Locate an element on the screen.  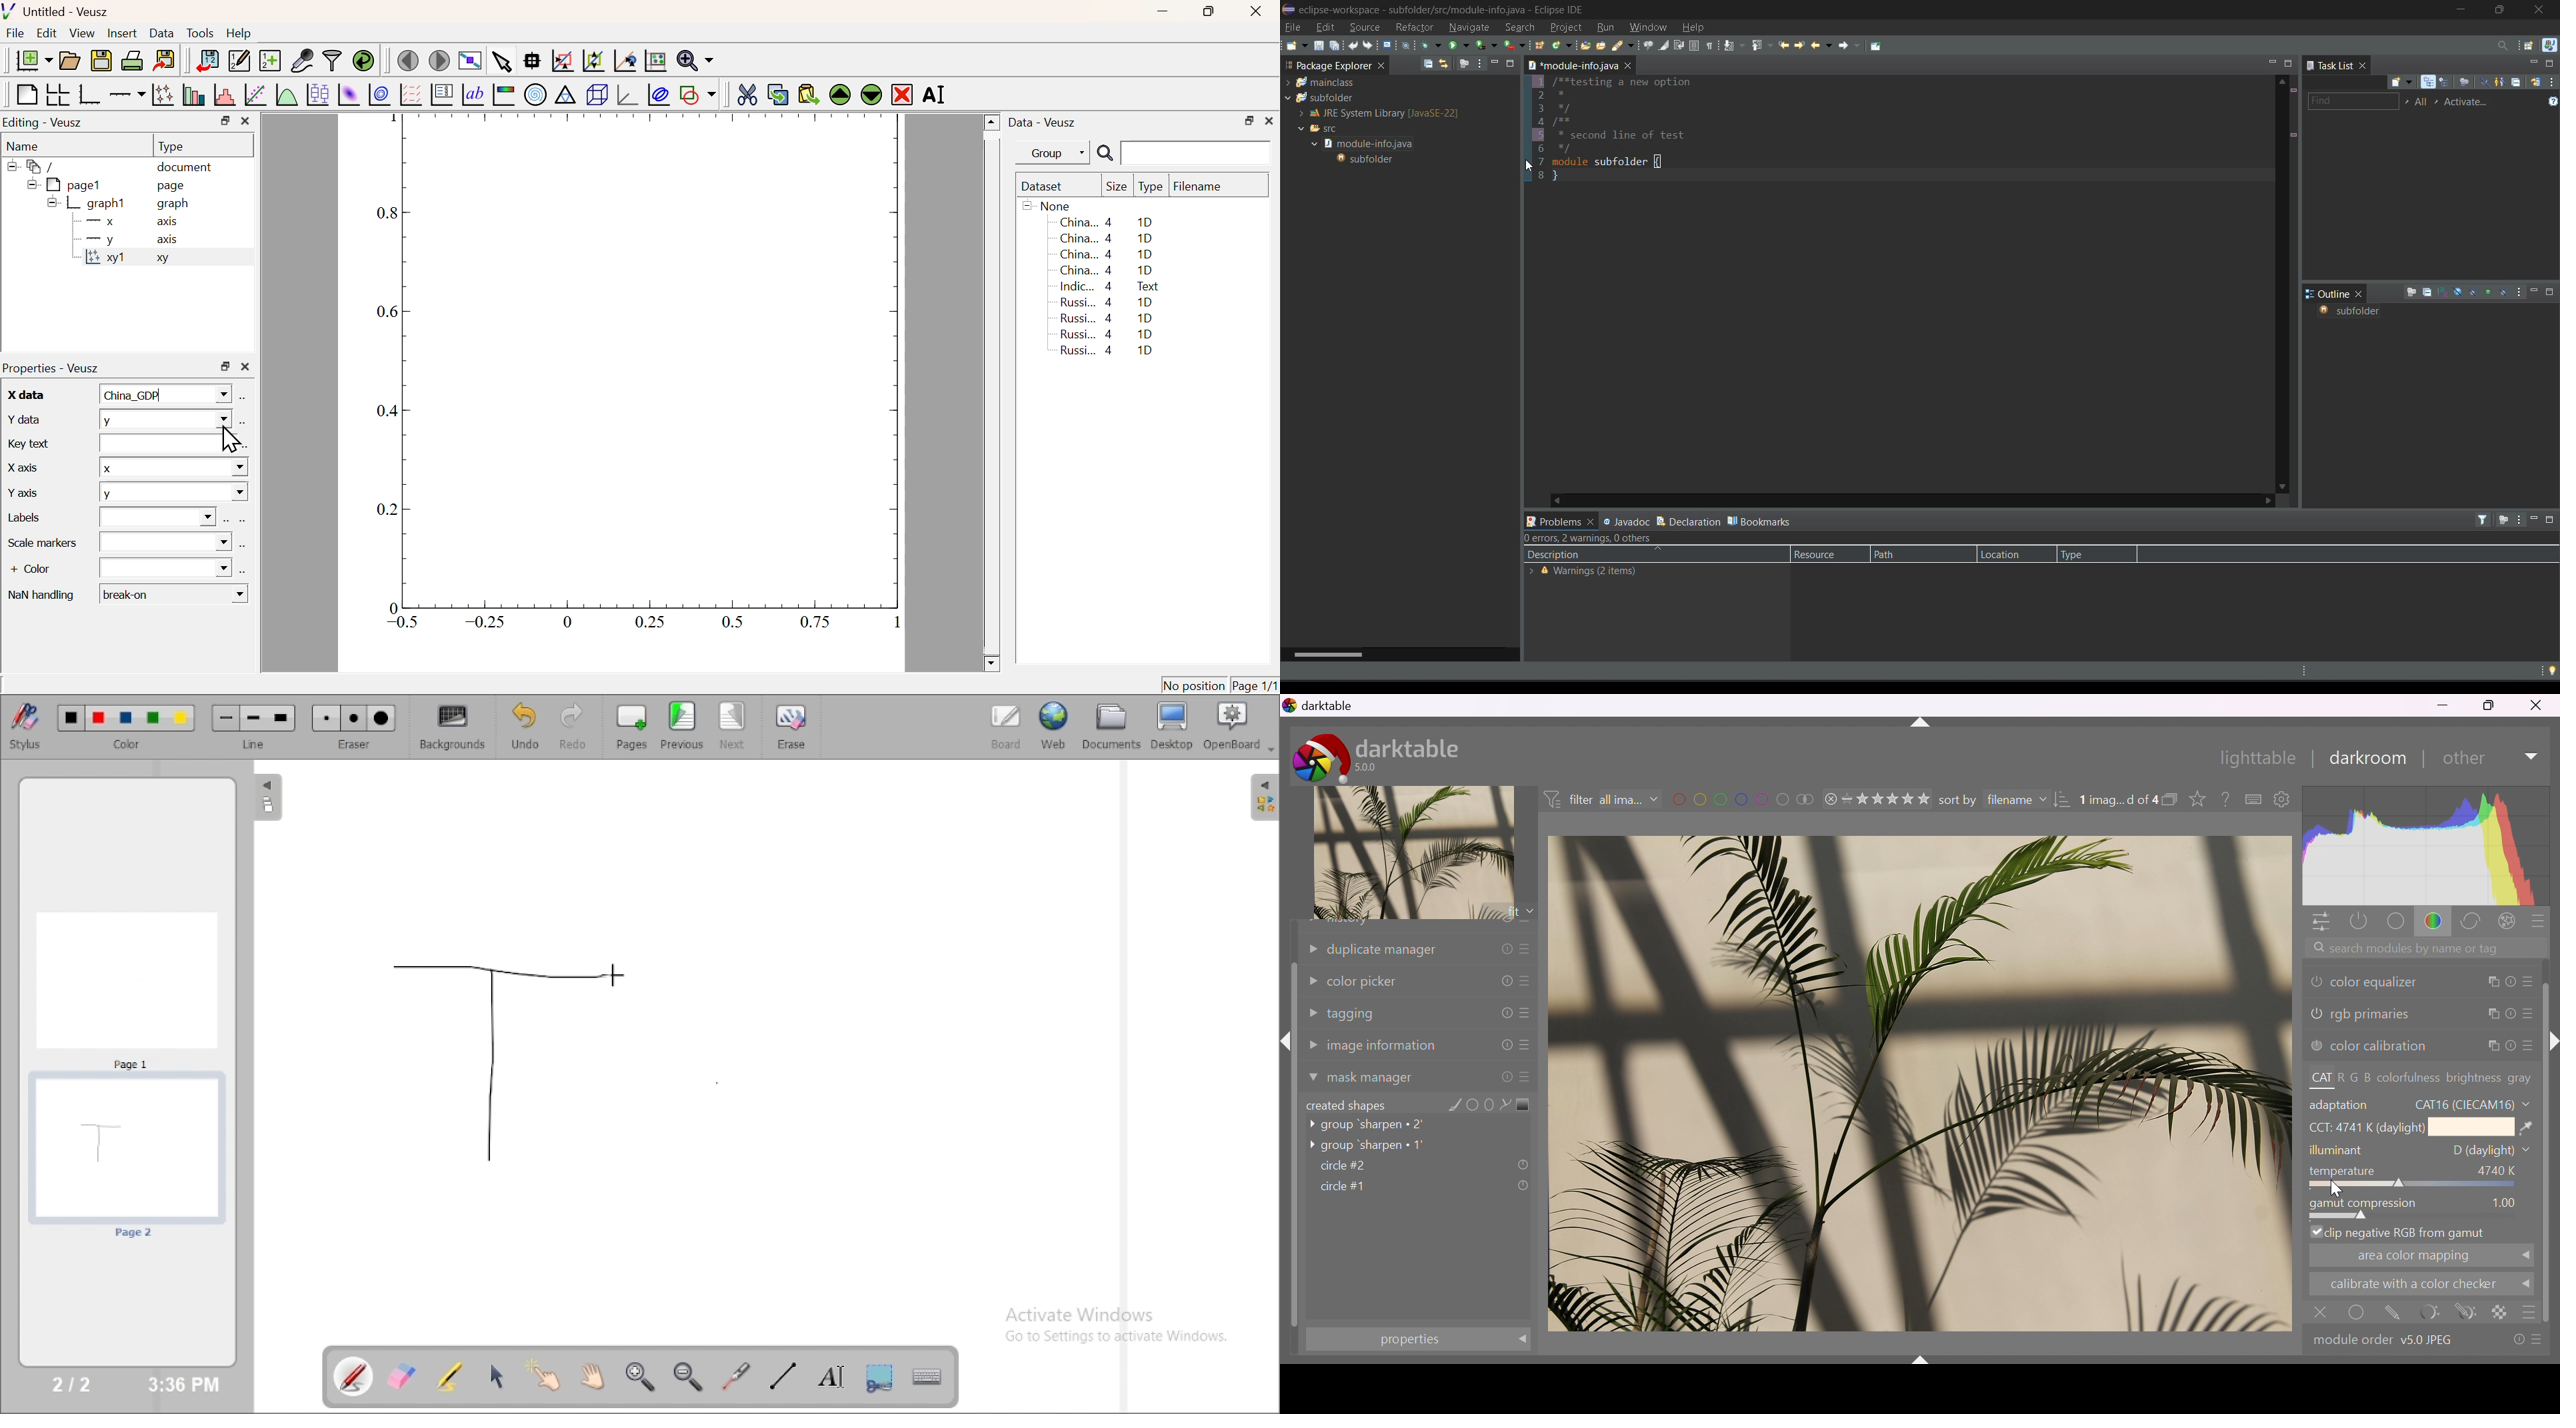
web is located at coordinates (1054, 725).